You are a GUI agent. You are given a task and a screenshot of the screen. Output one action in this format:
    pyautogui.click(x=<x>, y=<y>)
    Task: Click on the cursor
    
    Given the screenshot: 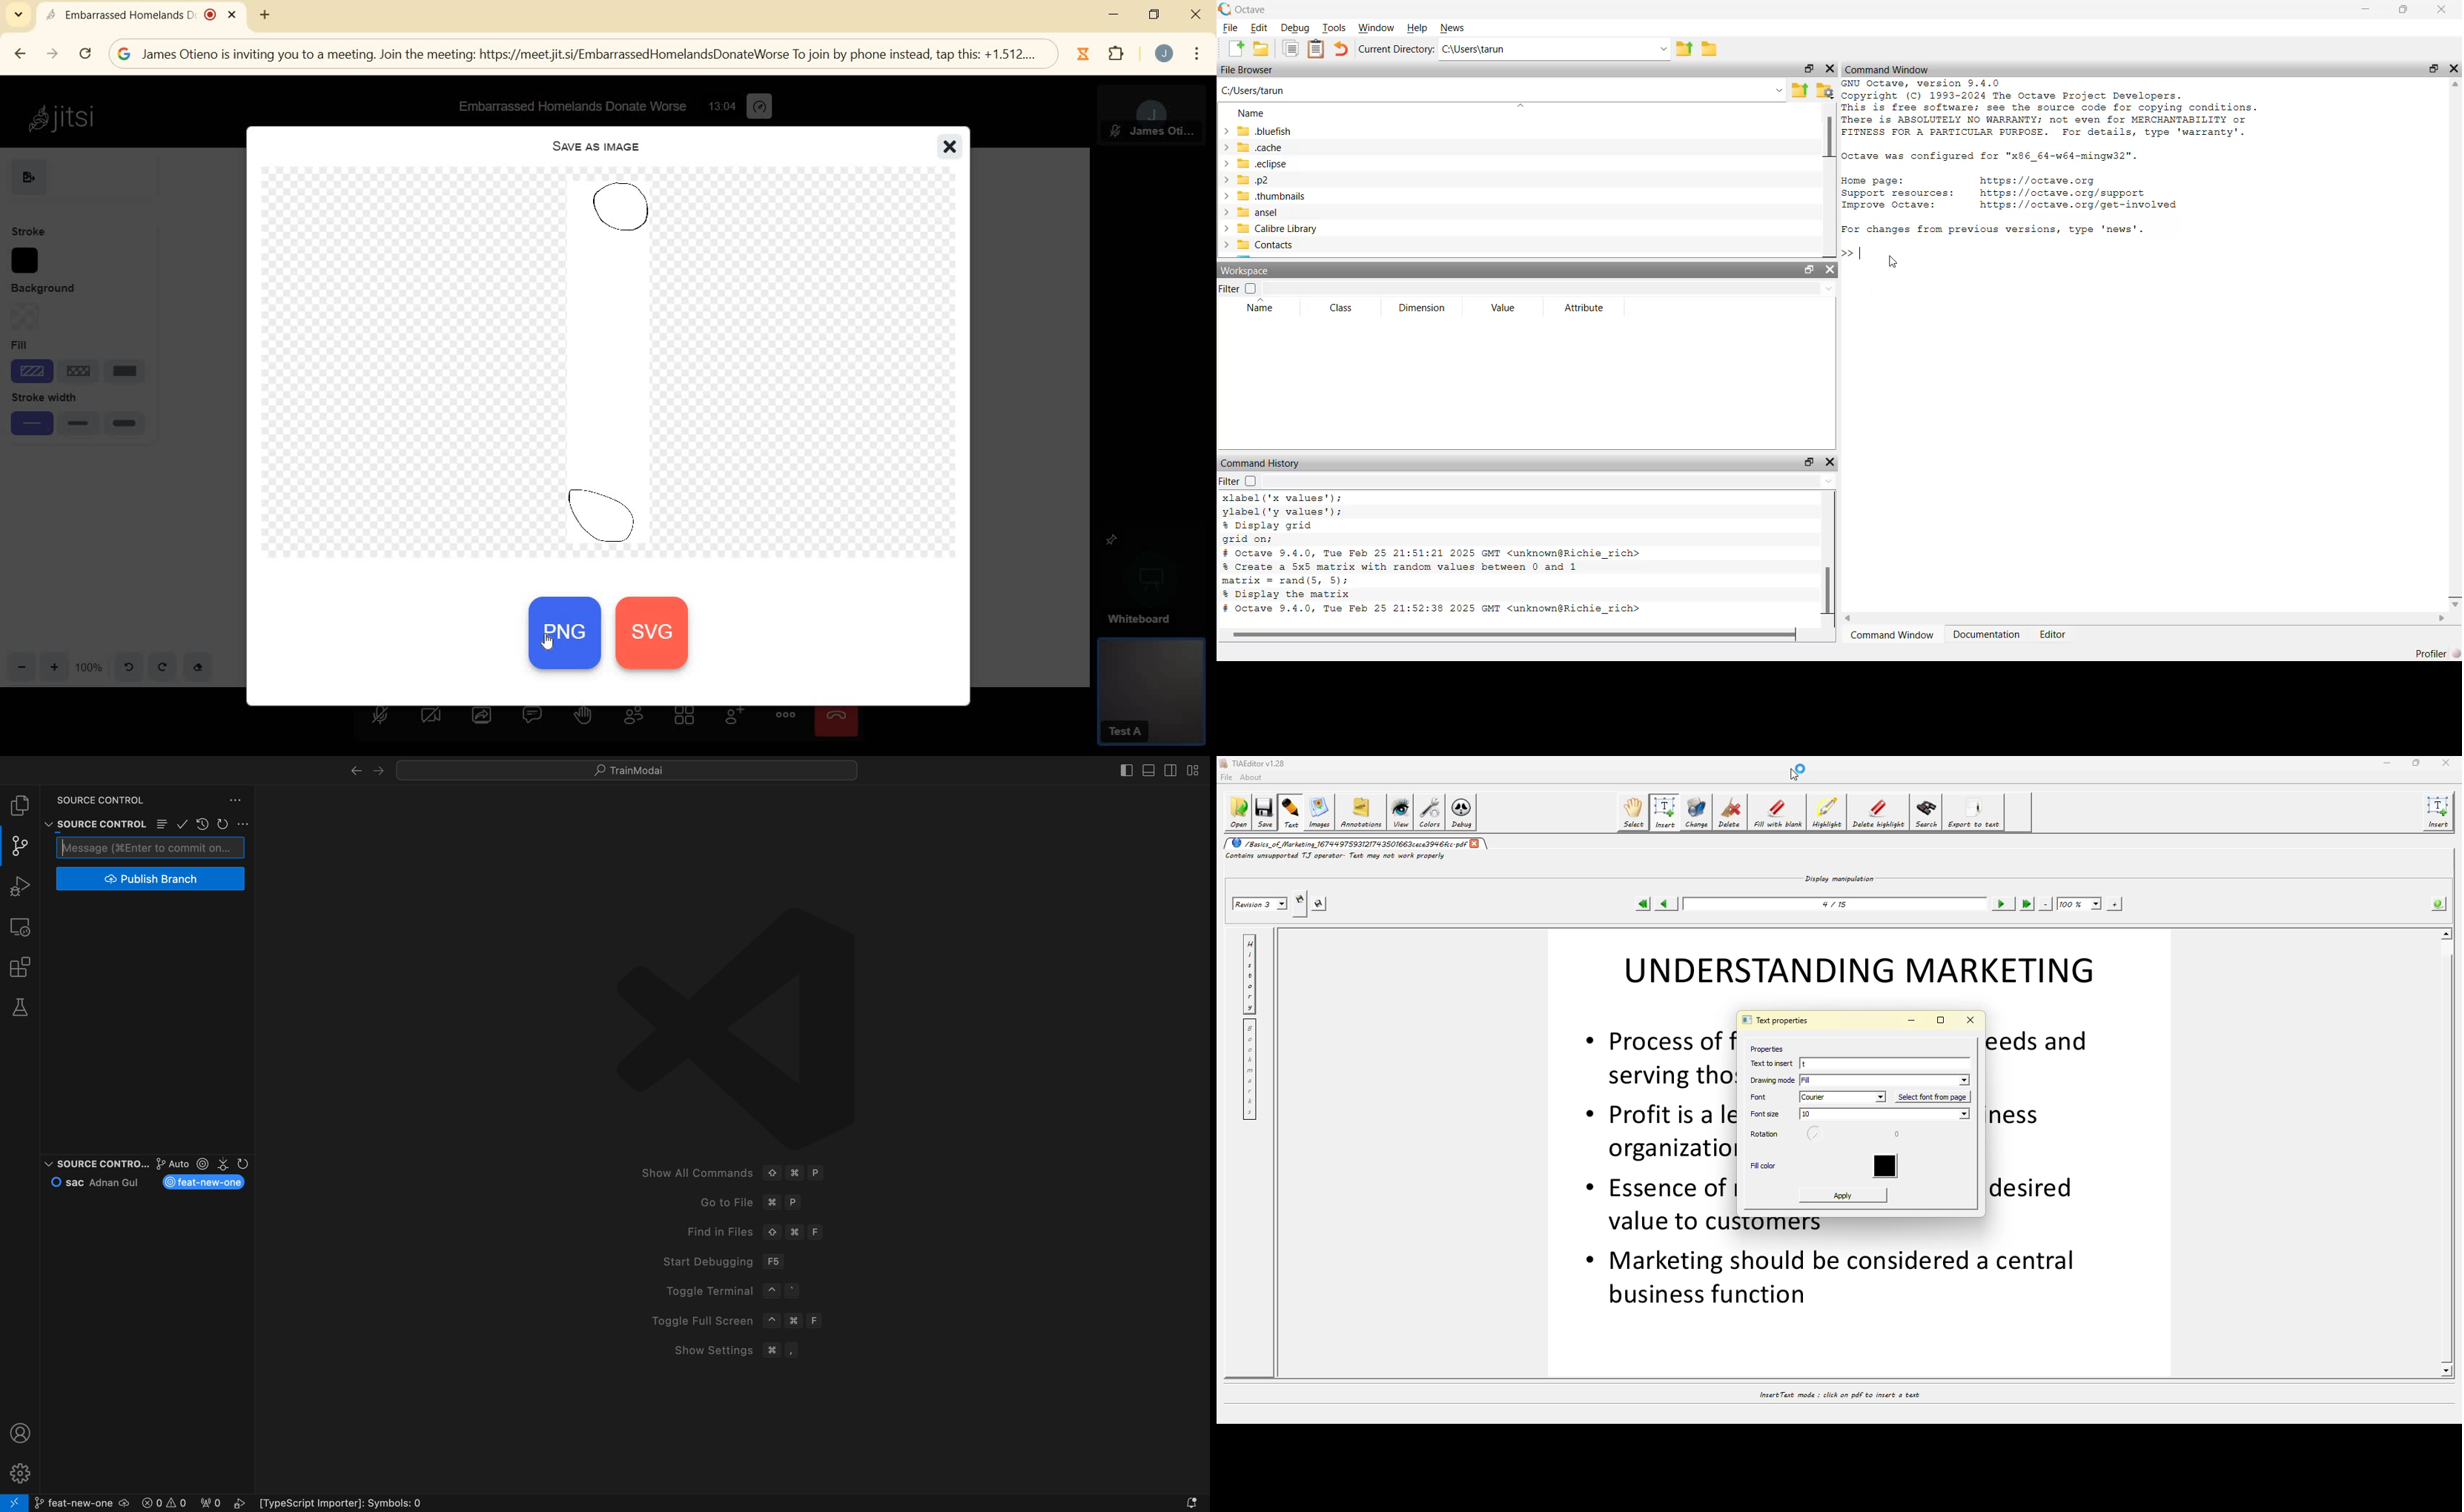 What is the action you would take?
    pyautogui.click(x=1893, y=262)
    